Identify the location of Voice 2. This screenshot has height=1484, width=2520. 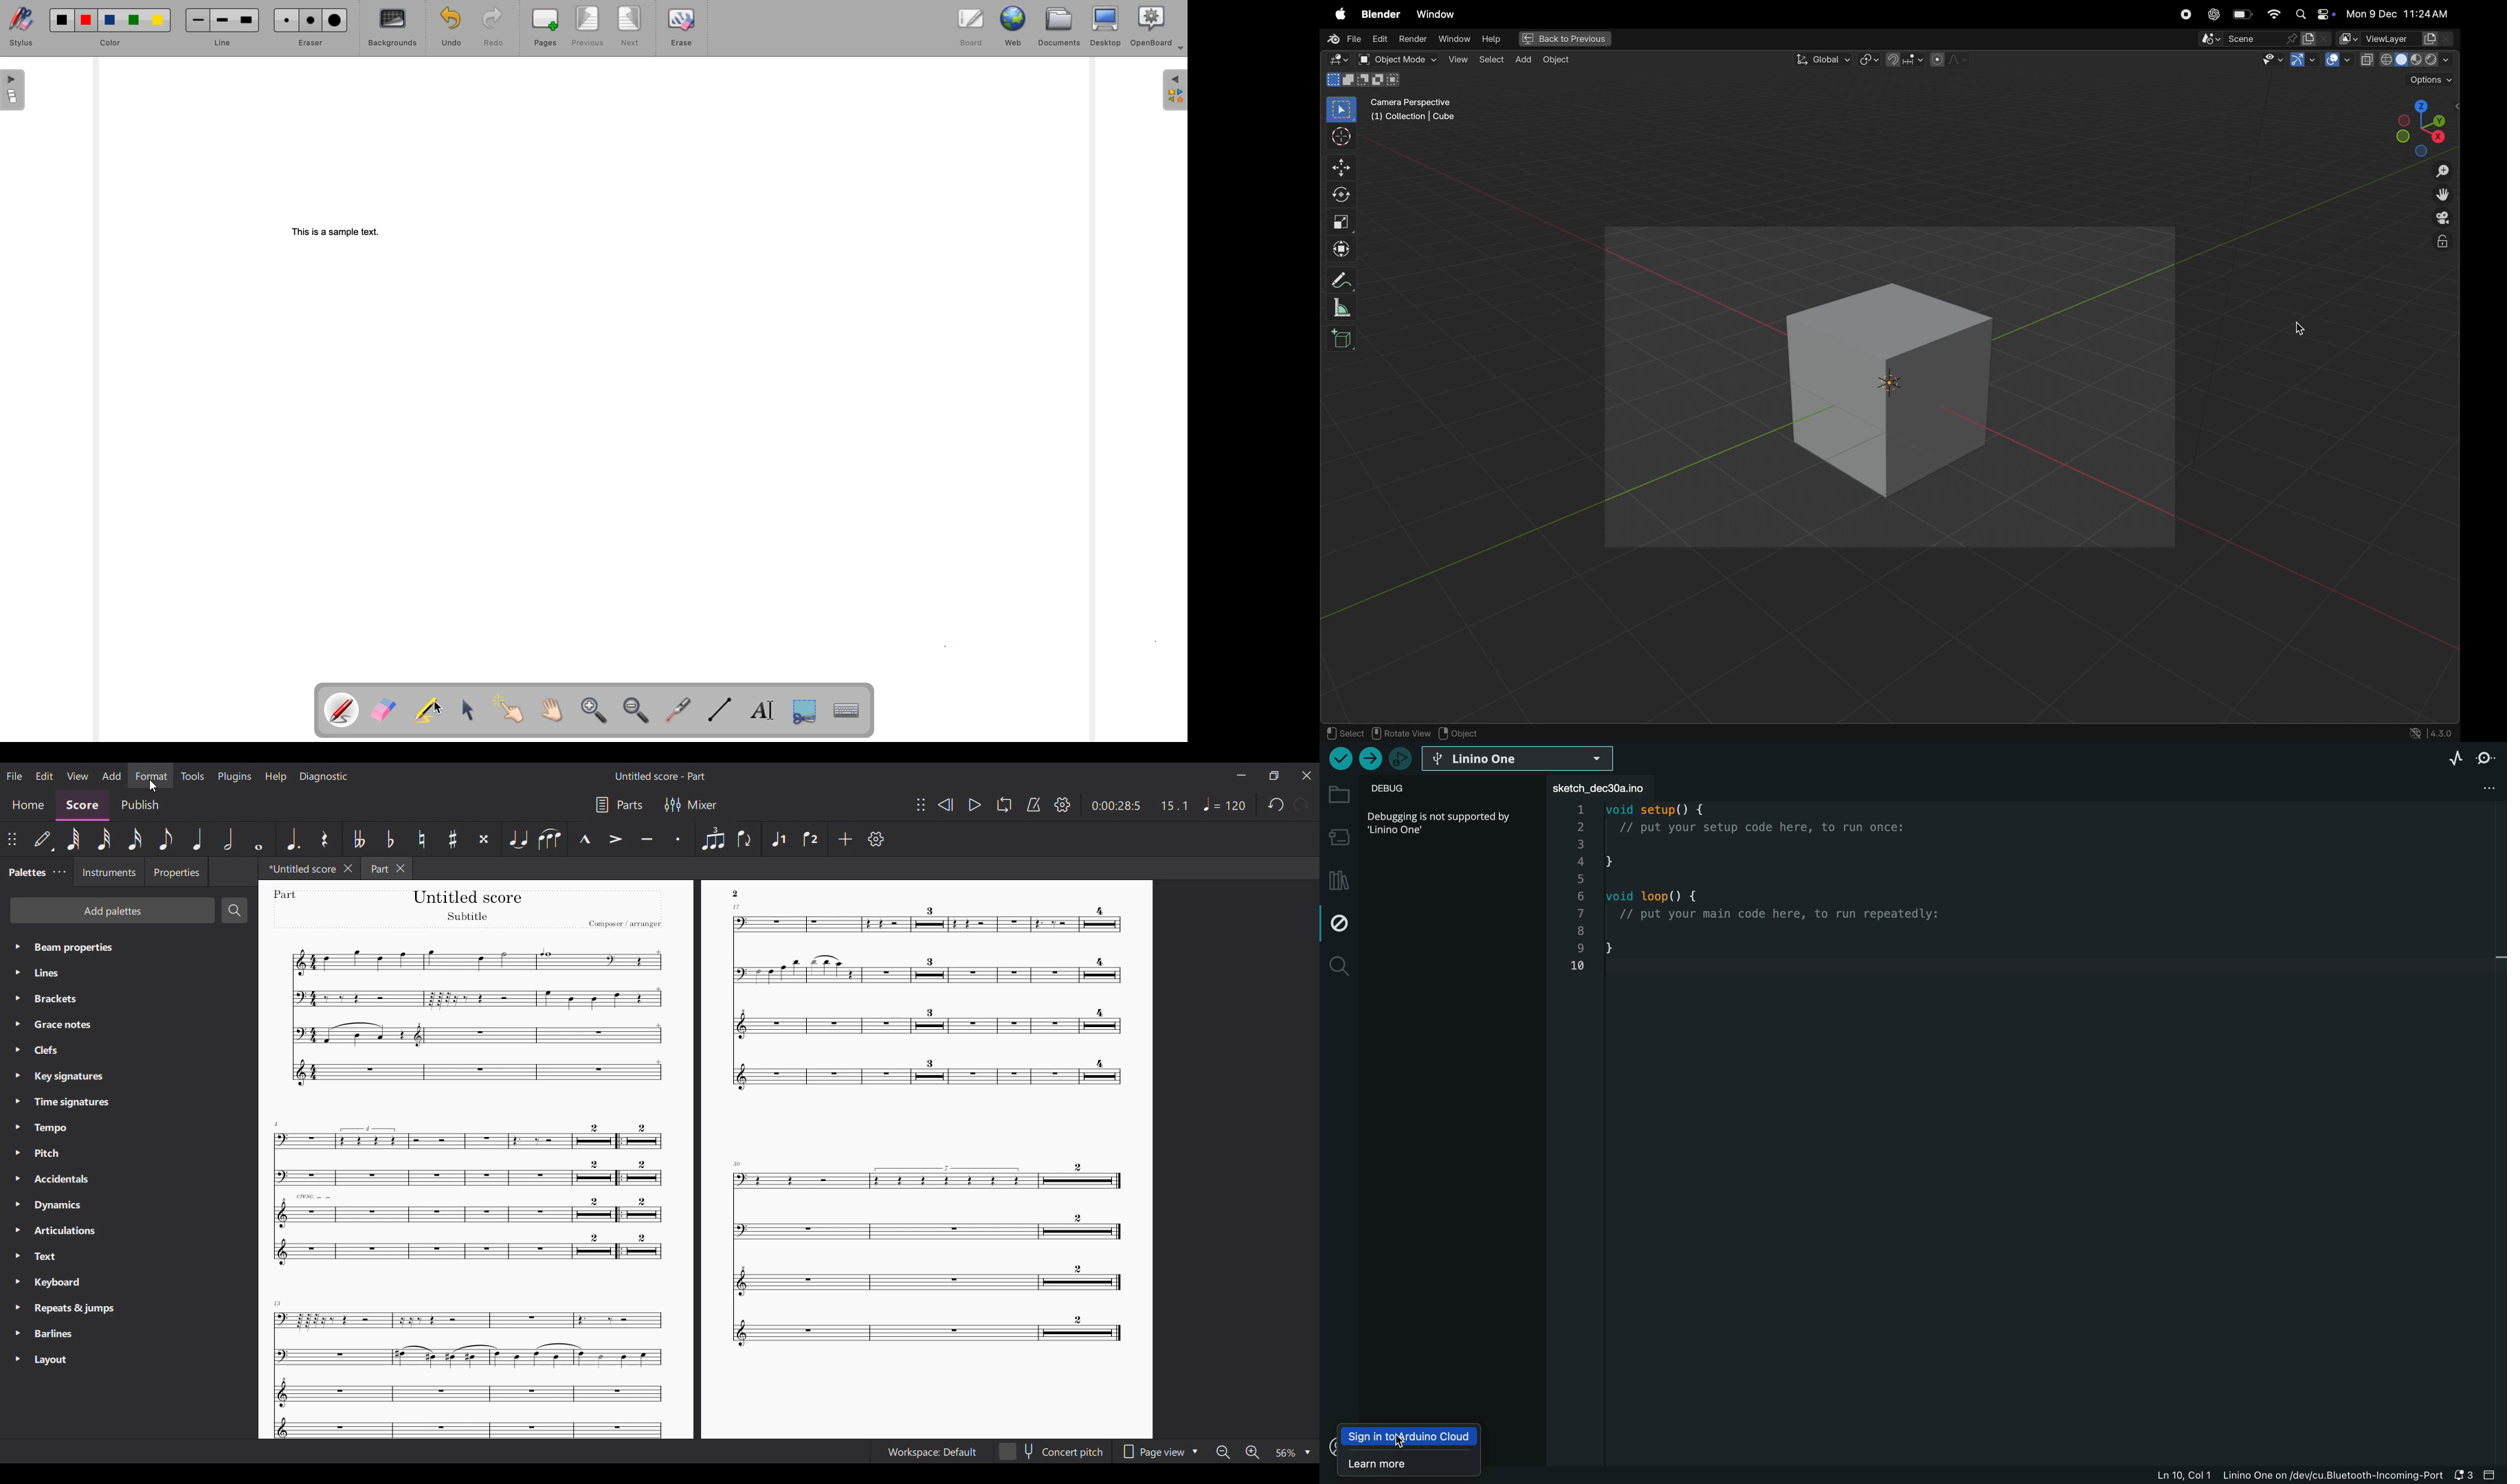
(811, 839).